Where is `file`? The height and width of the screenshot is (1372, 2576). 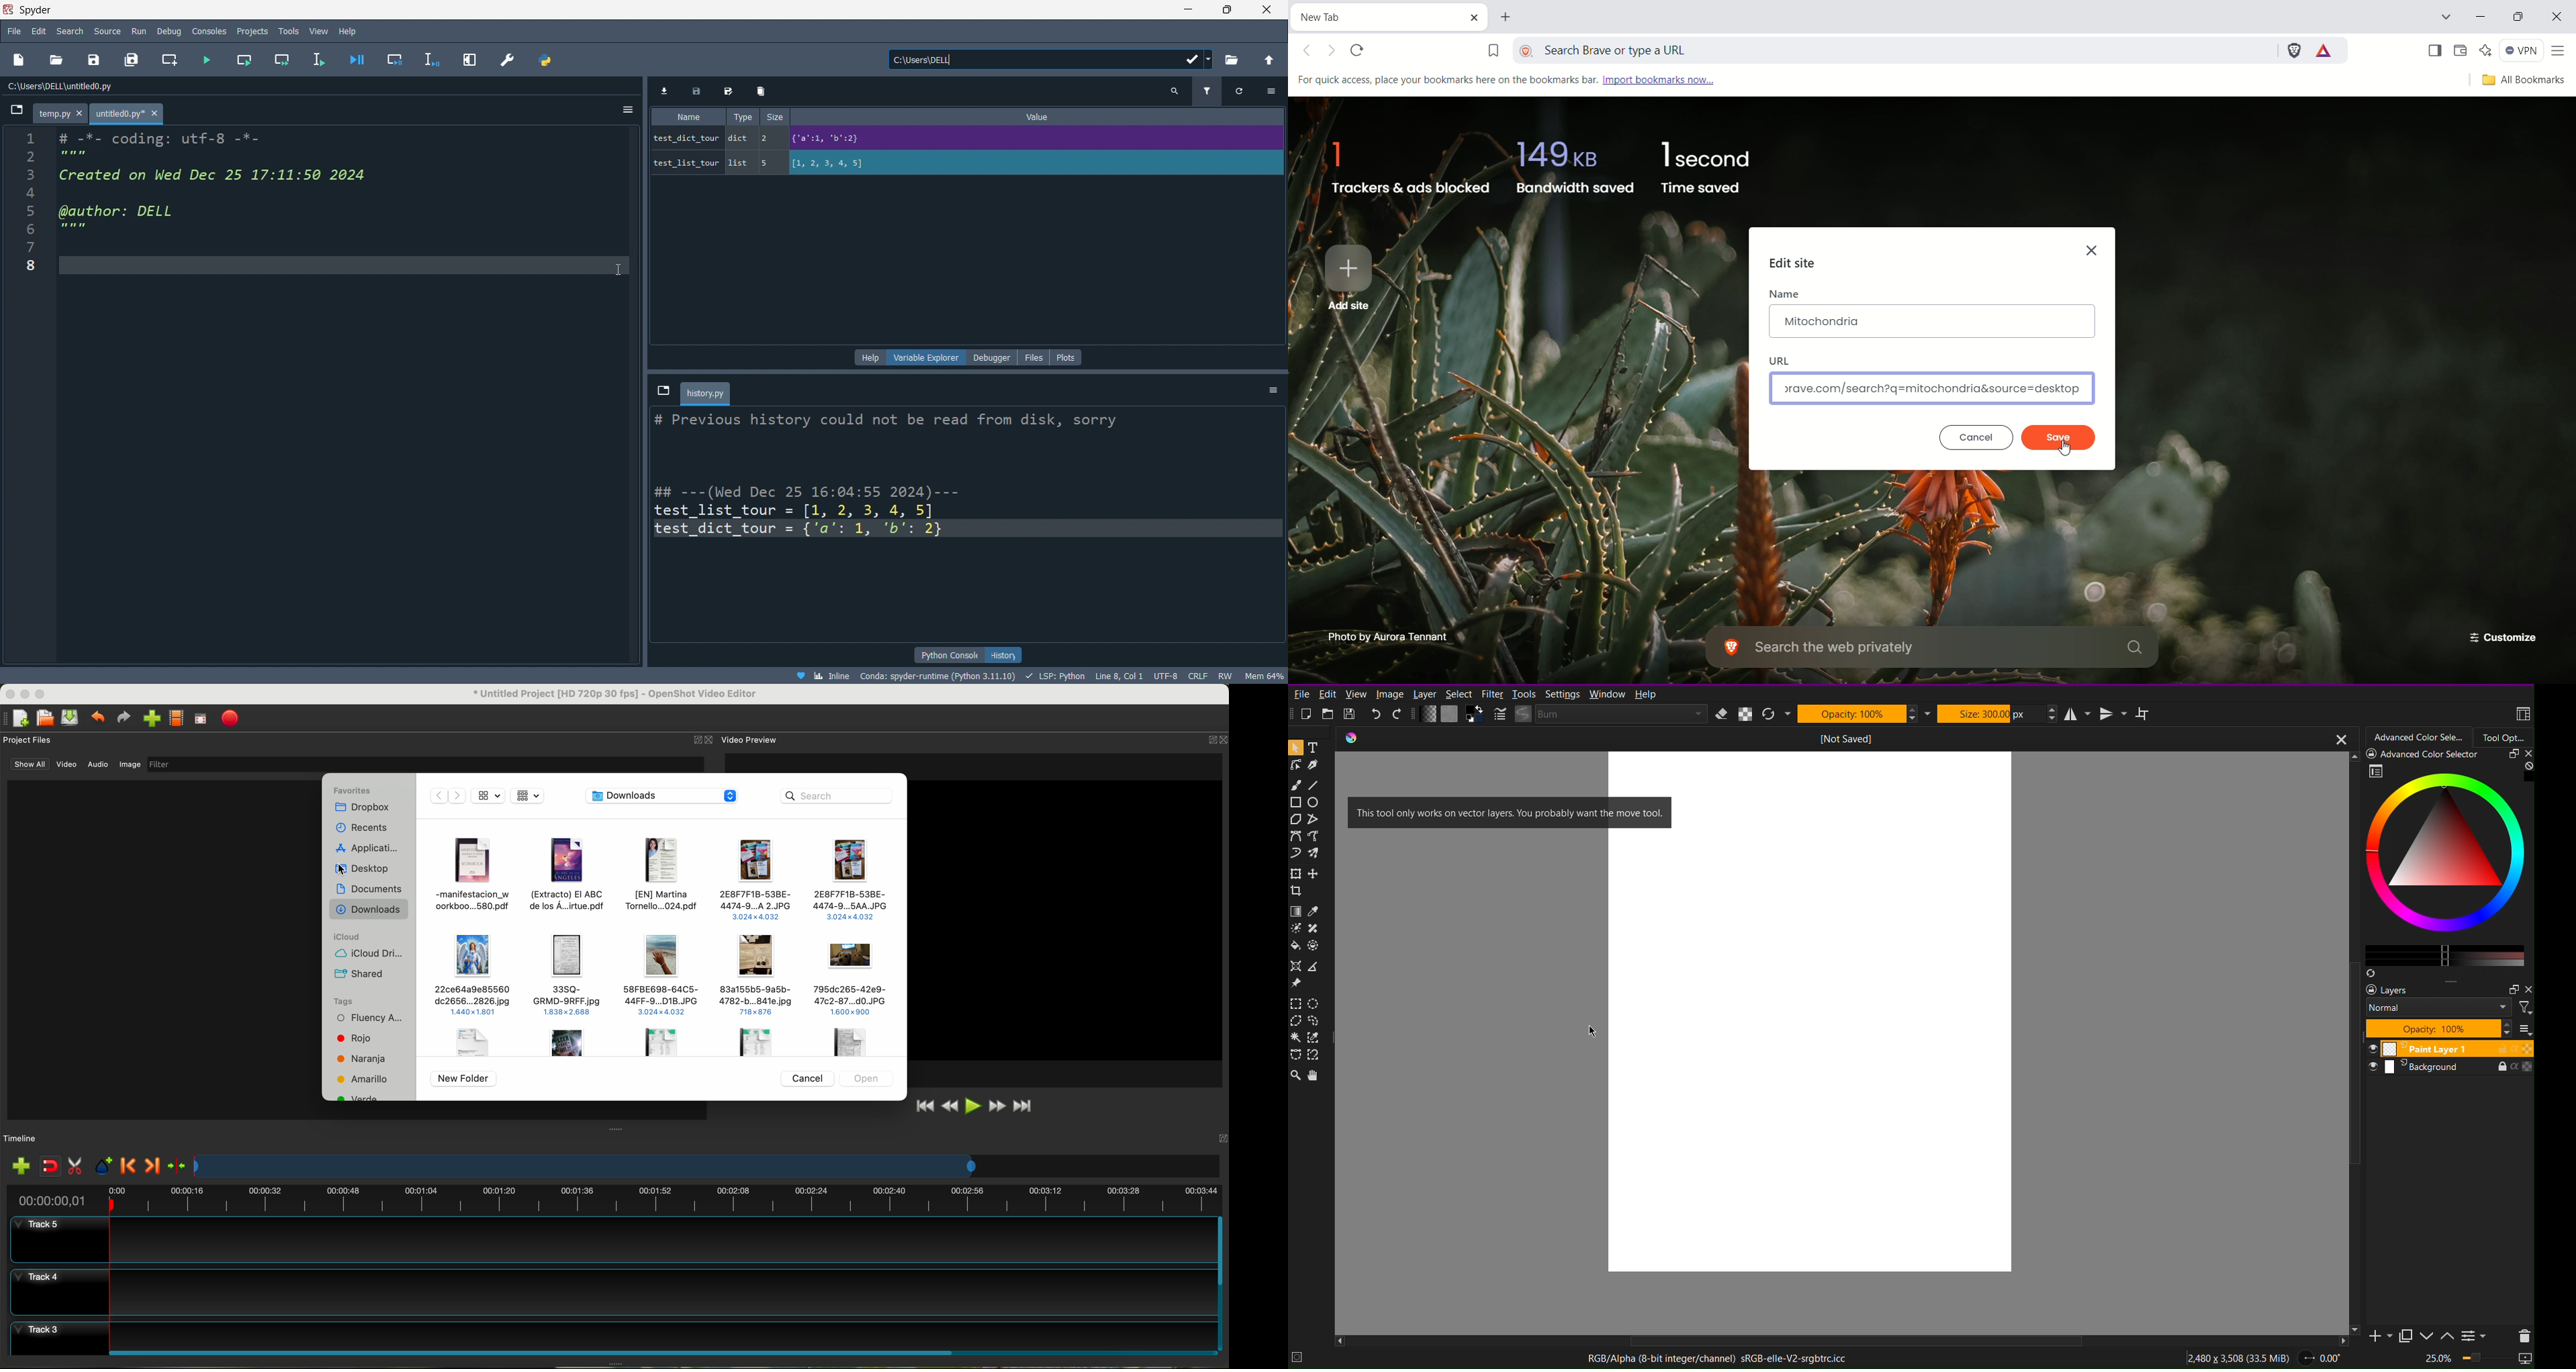
file is located at coordinates (754, 879).